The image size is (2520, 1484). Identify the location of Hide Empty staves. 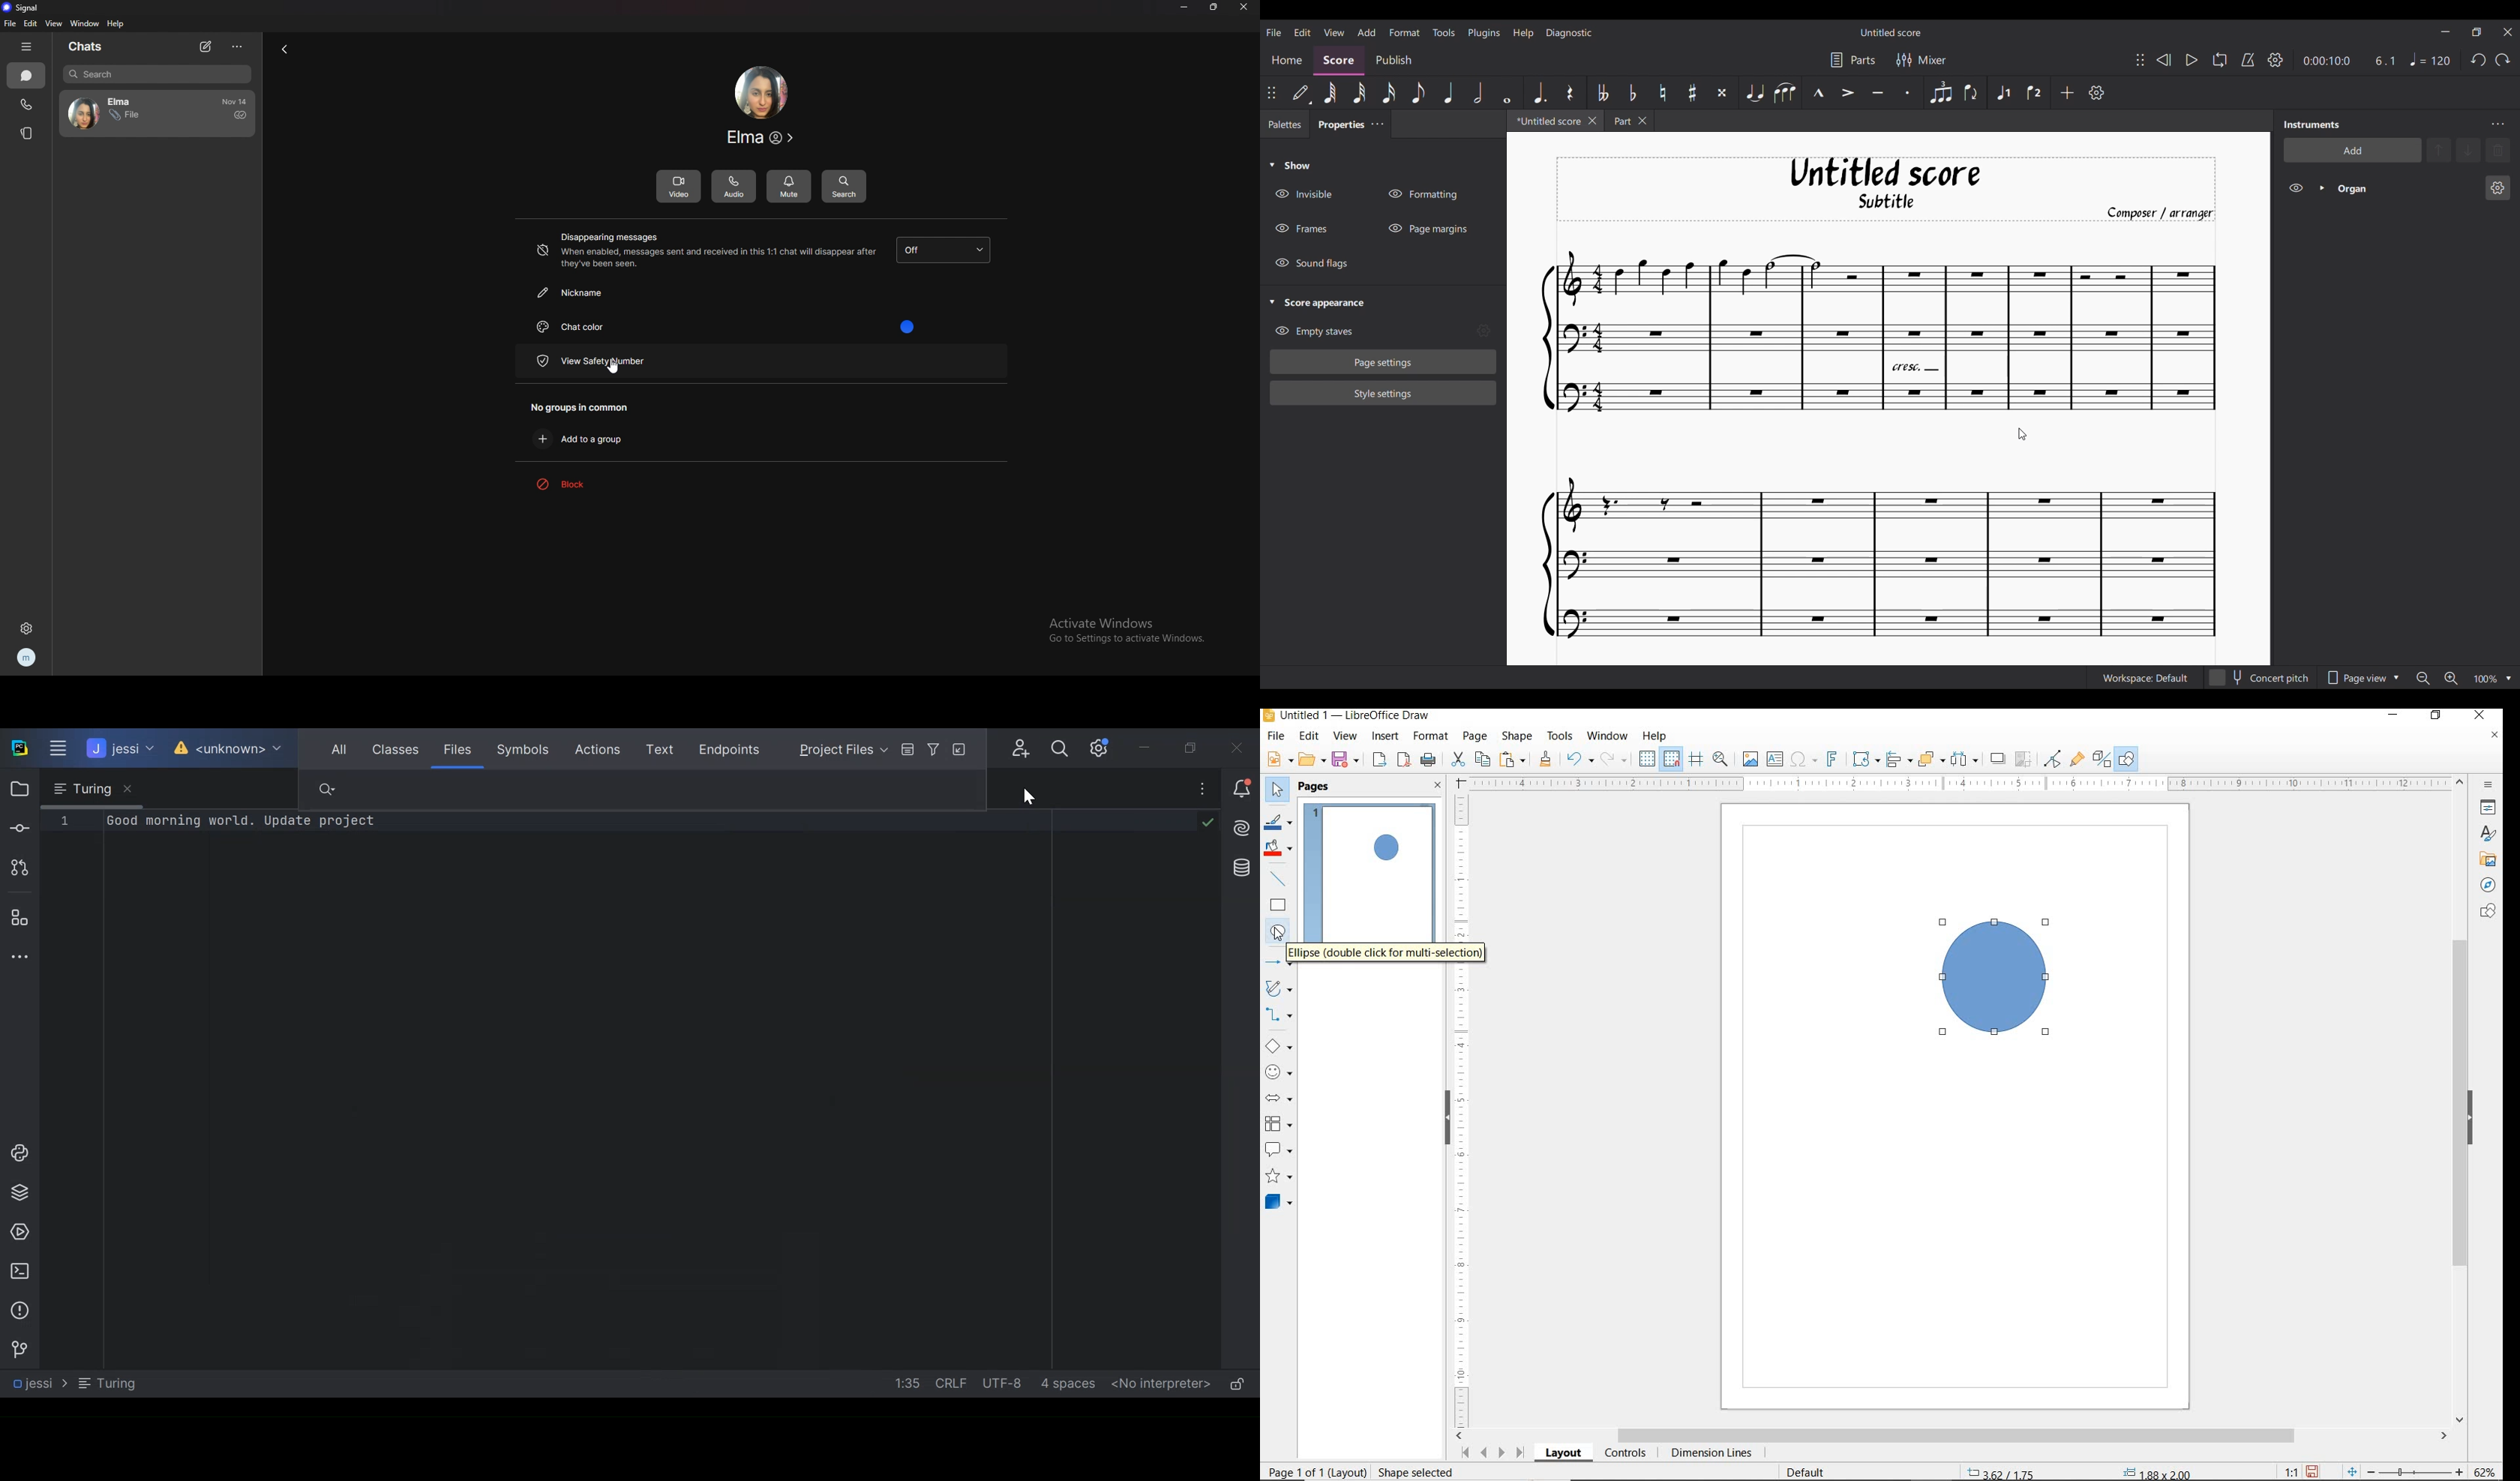
(1314, 331).